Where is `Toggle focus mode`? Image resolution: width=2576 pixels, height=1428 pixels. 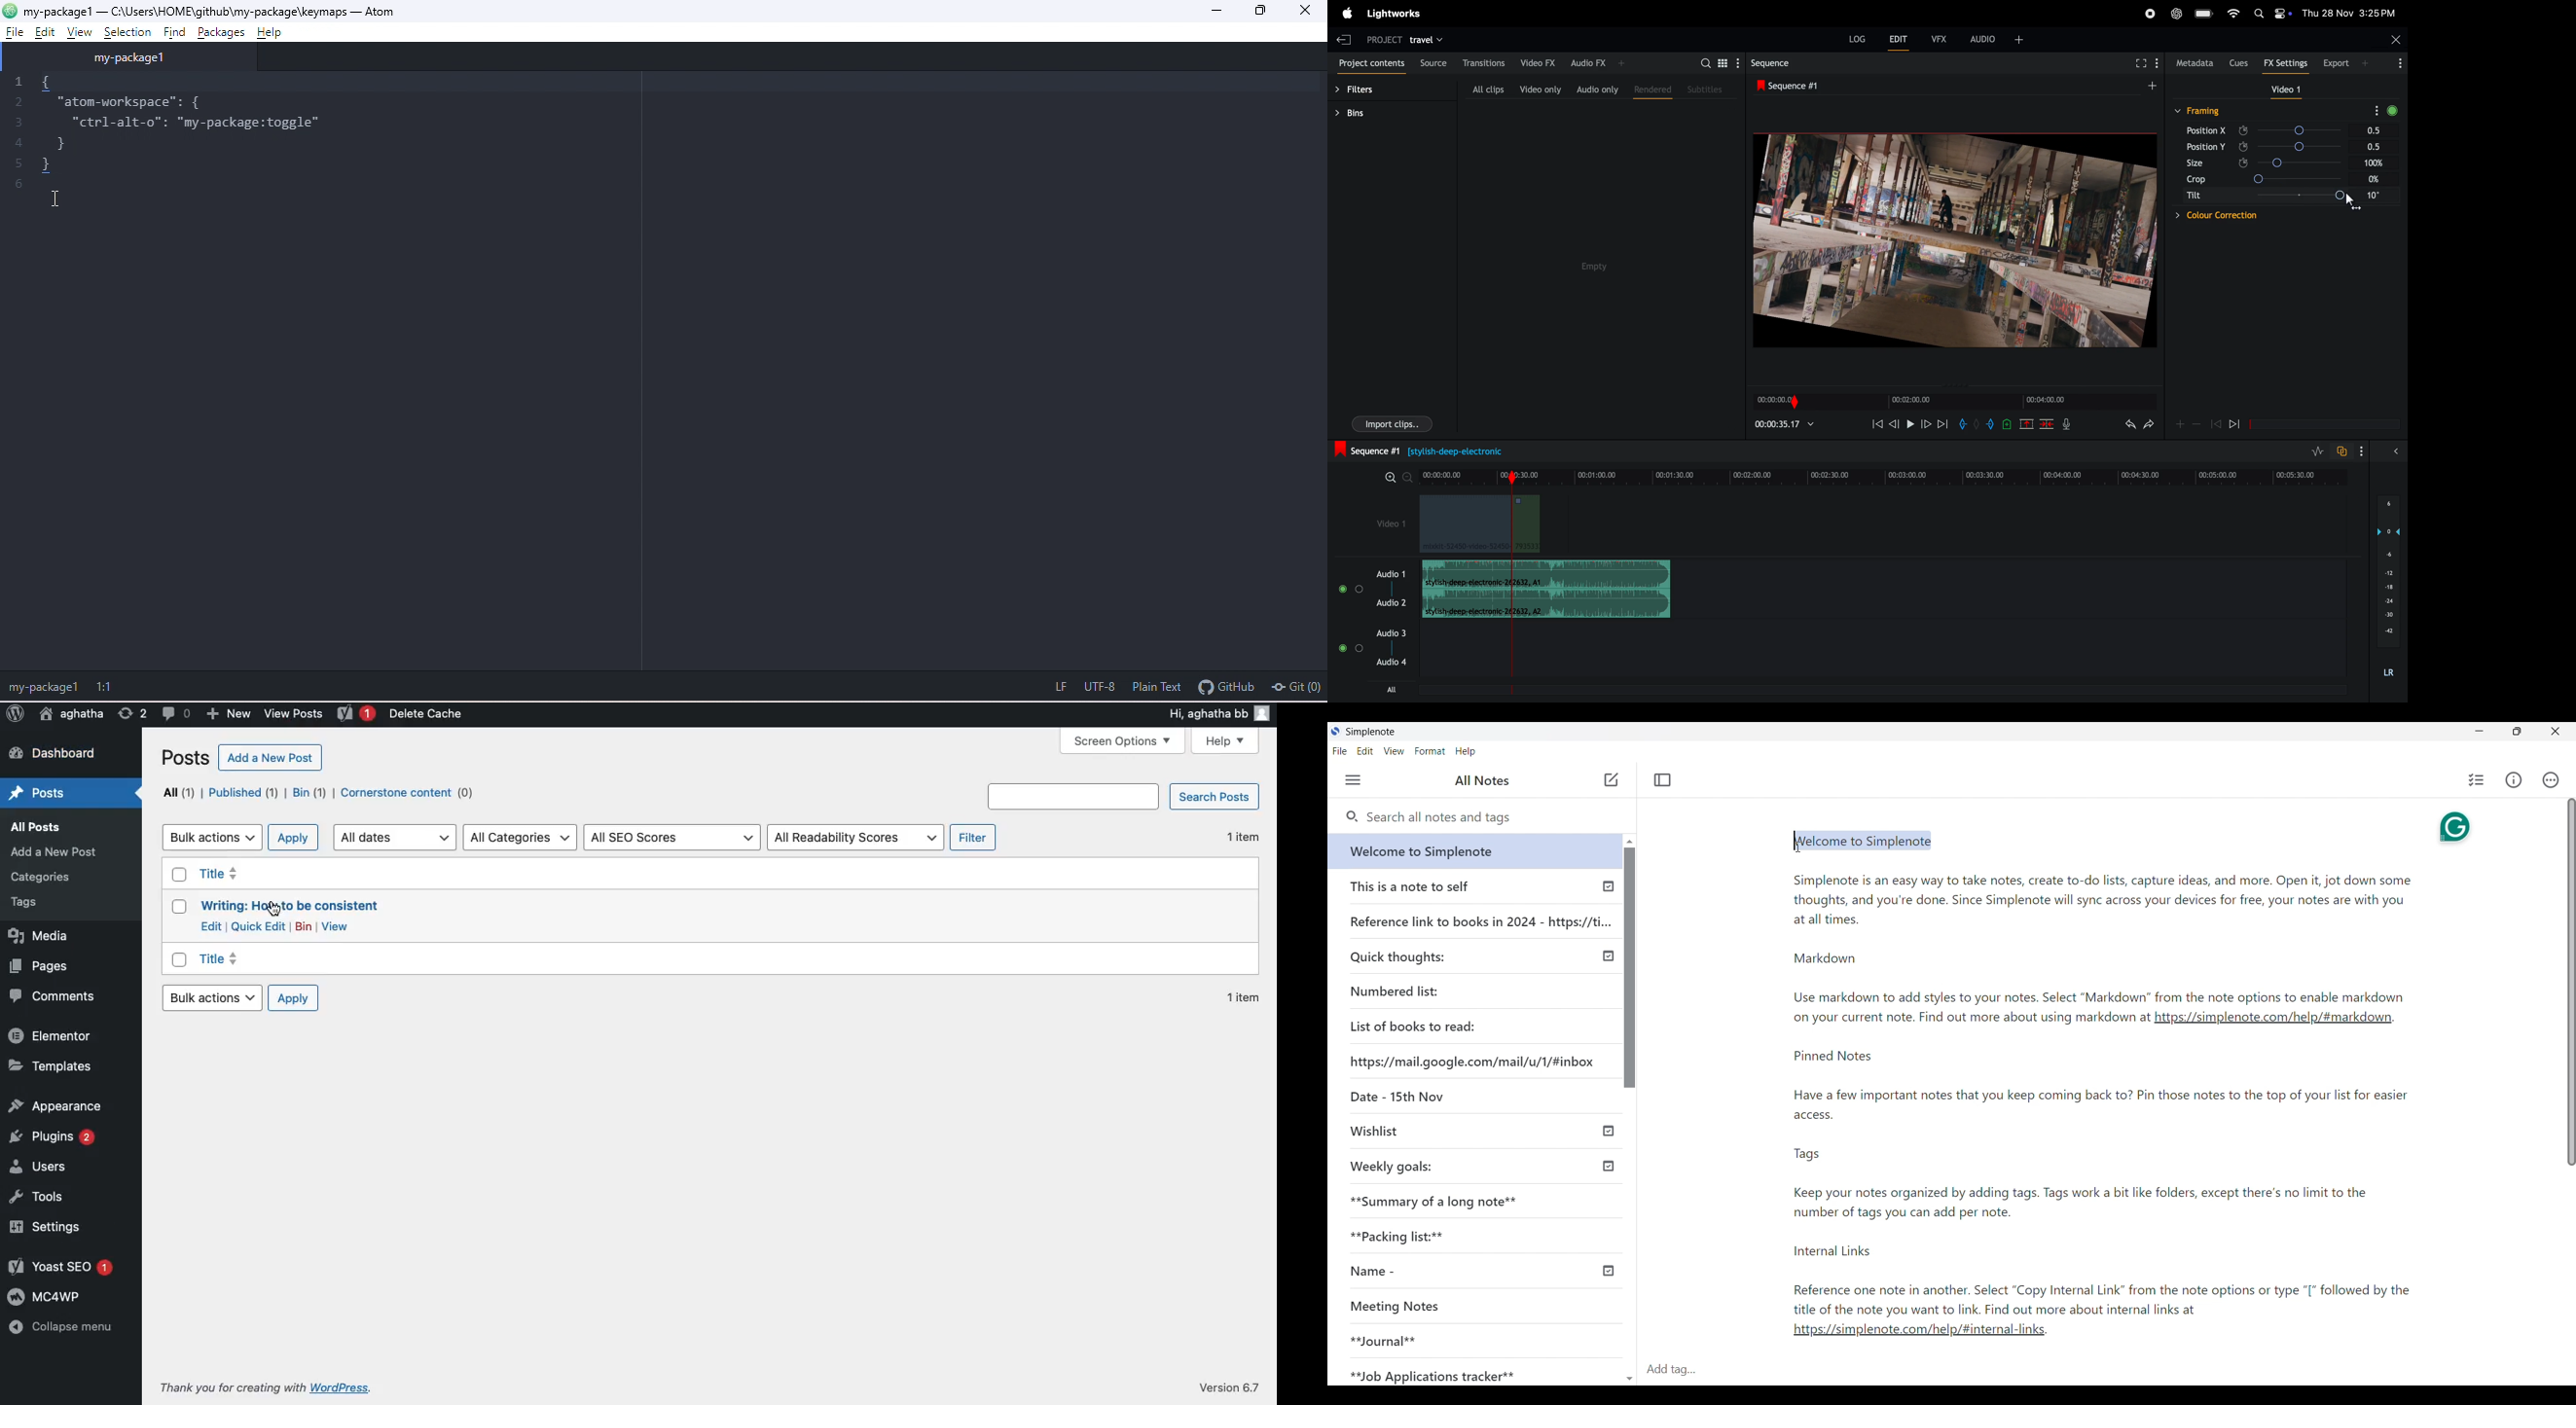 Toggle focus mode is located at coordinates (1662, 780).